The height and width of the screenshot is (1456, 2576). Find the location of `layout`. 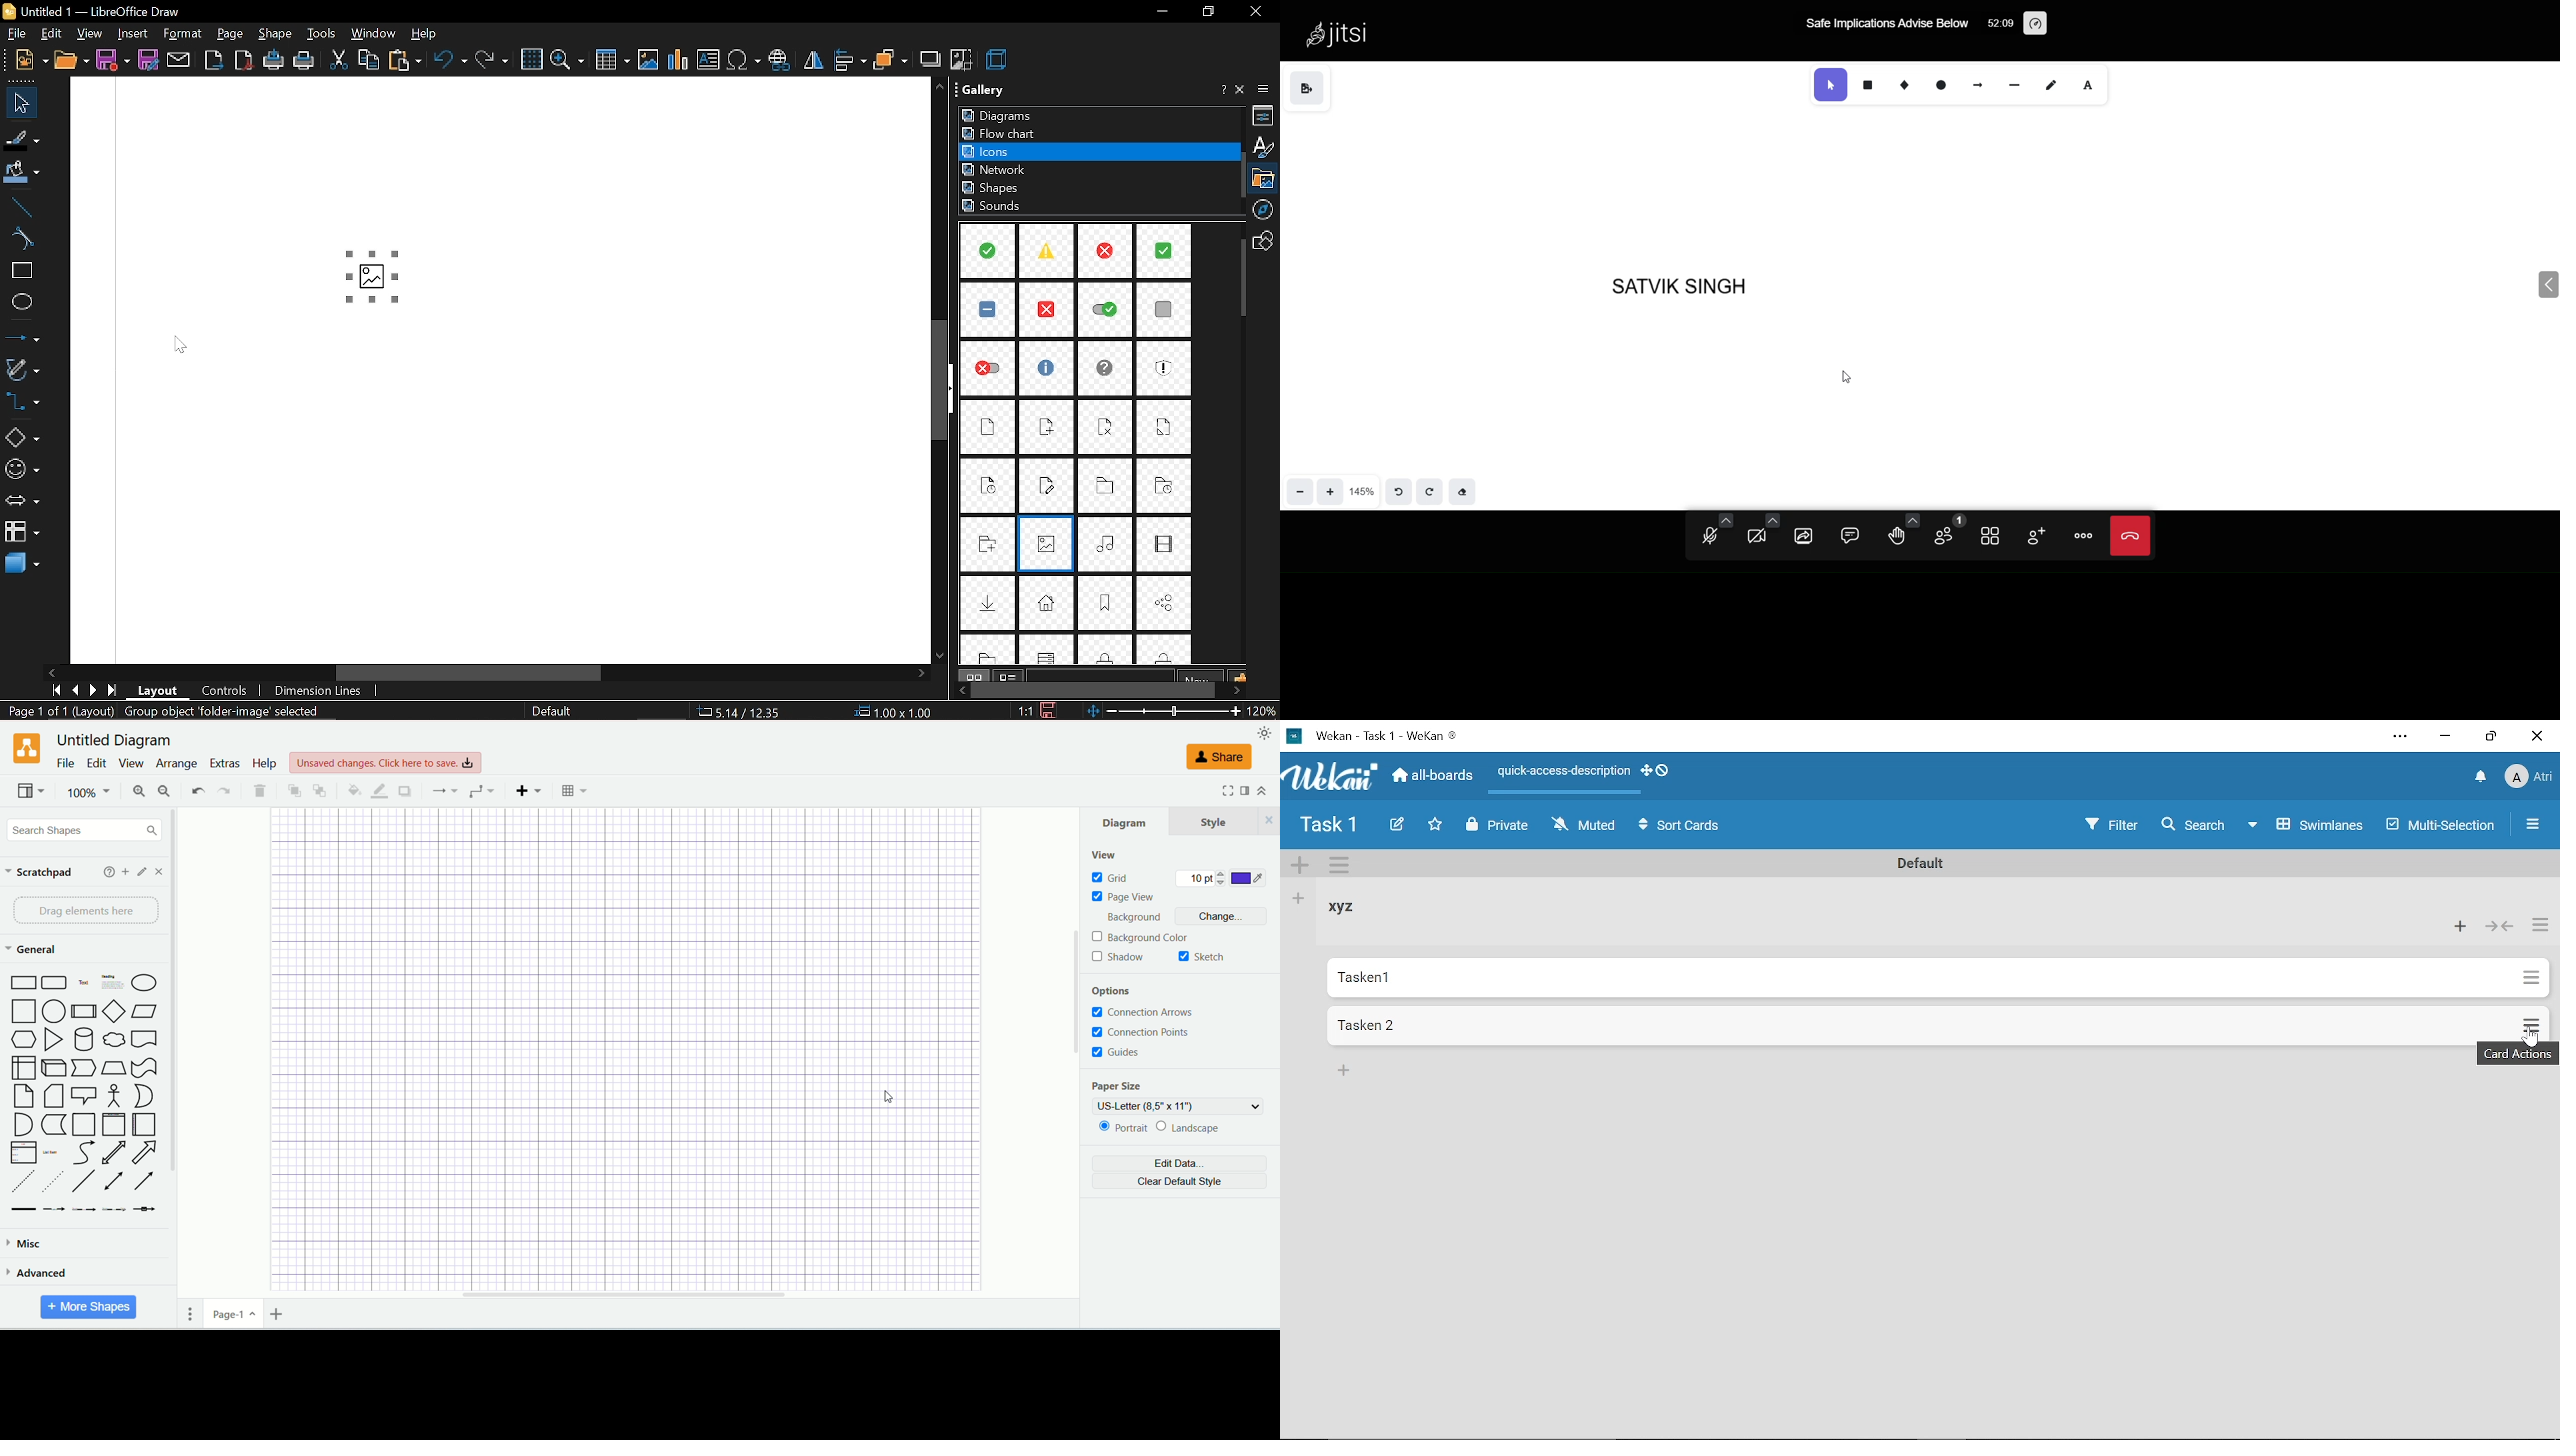

layout is located at coordinates (157, 692).